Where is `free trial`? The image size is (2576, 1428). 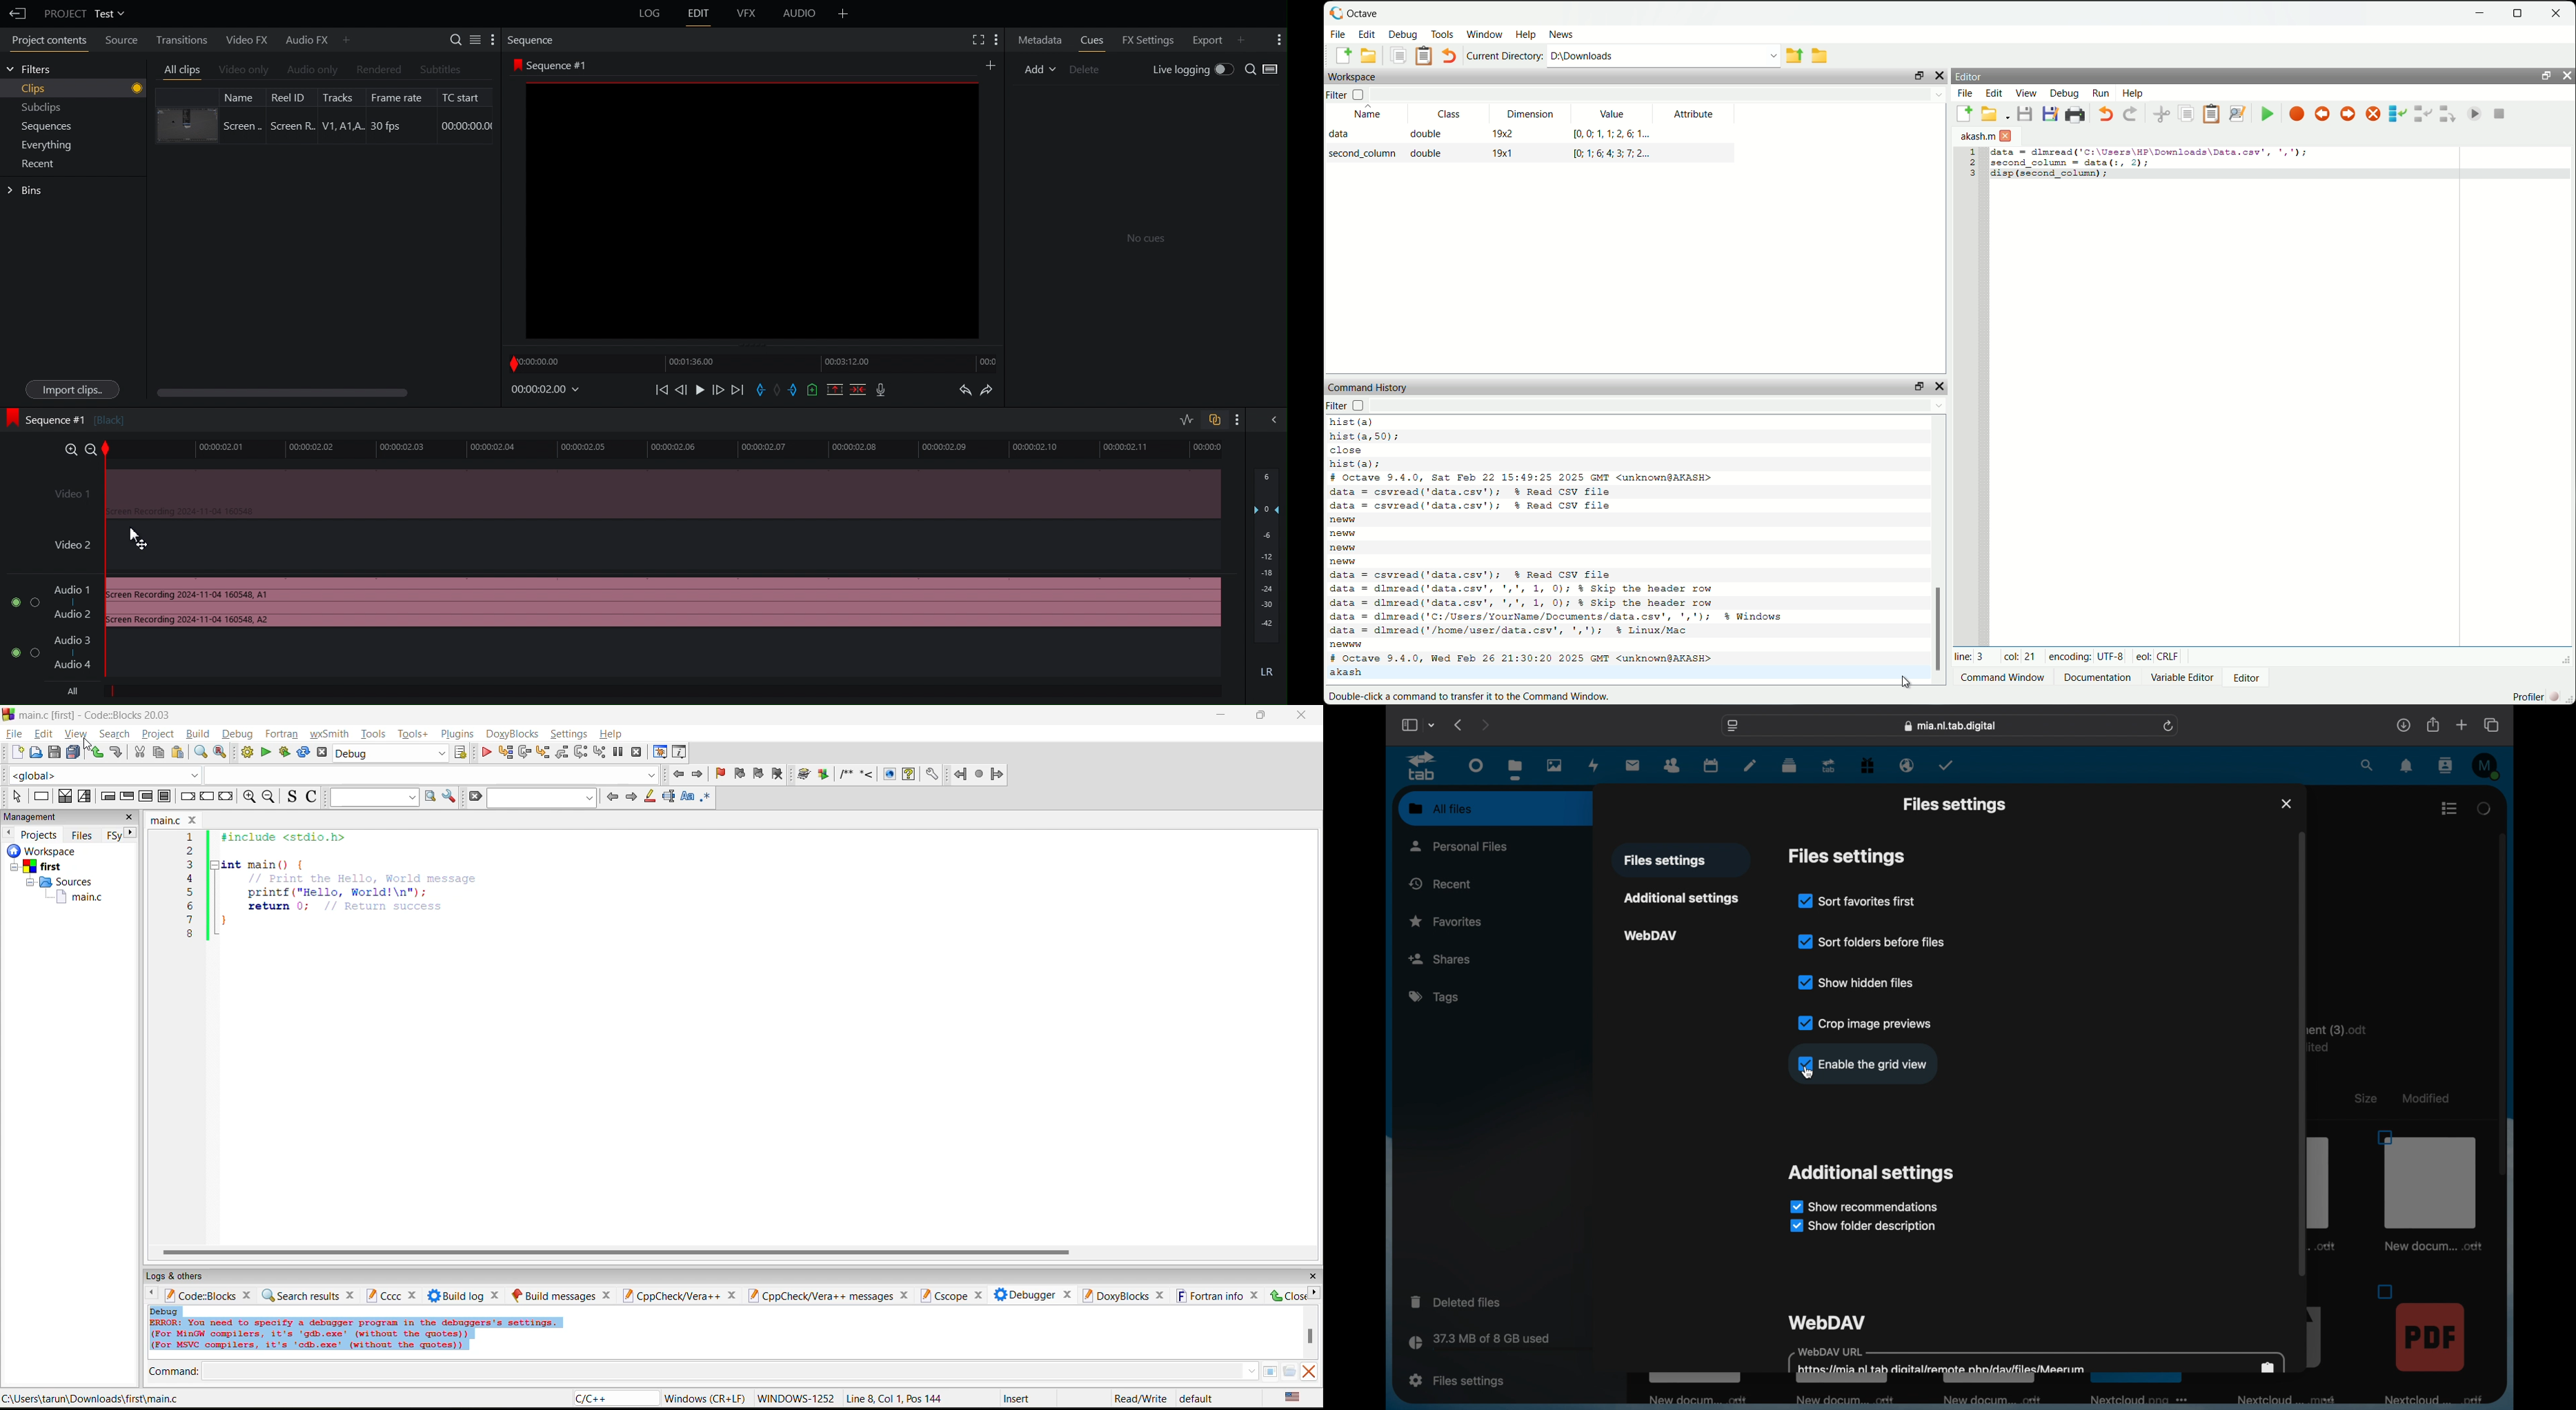 free trial is located at coordinates (1868, 764).